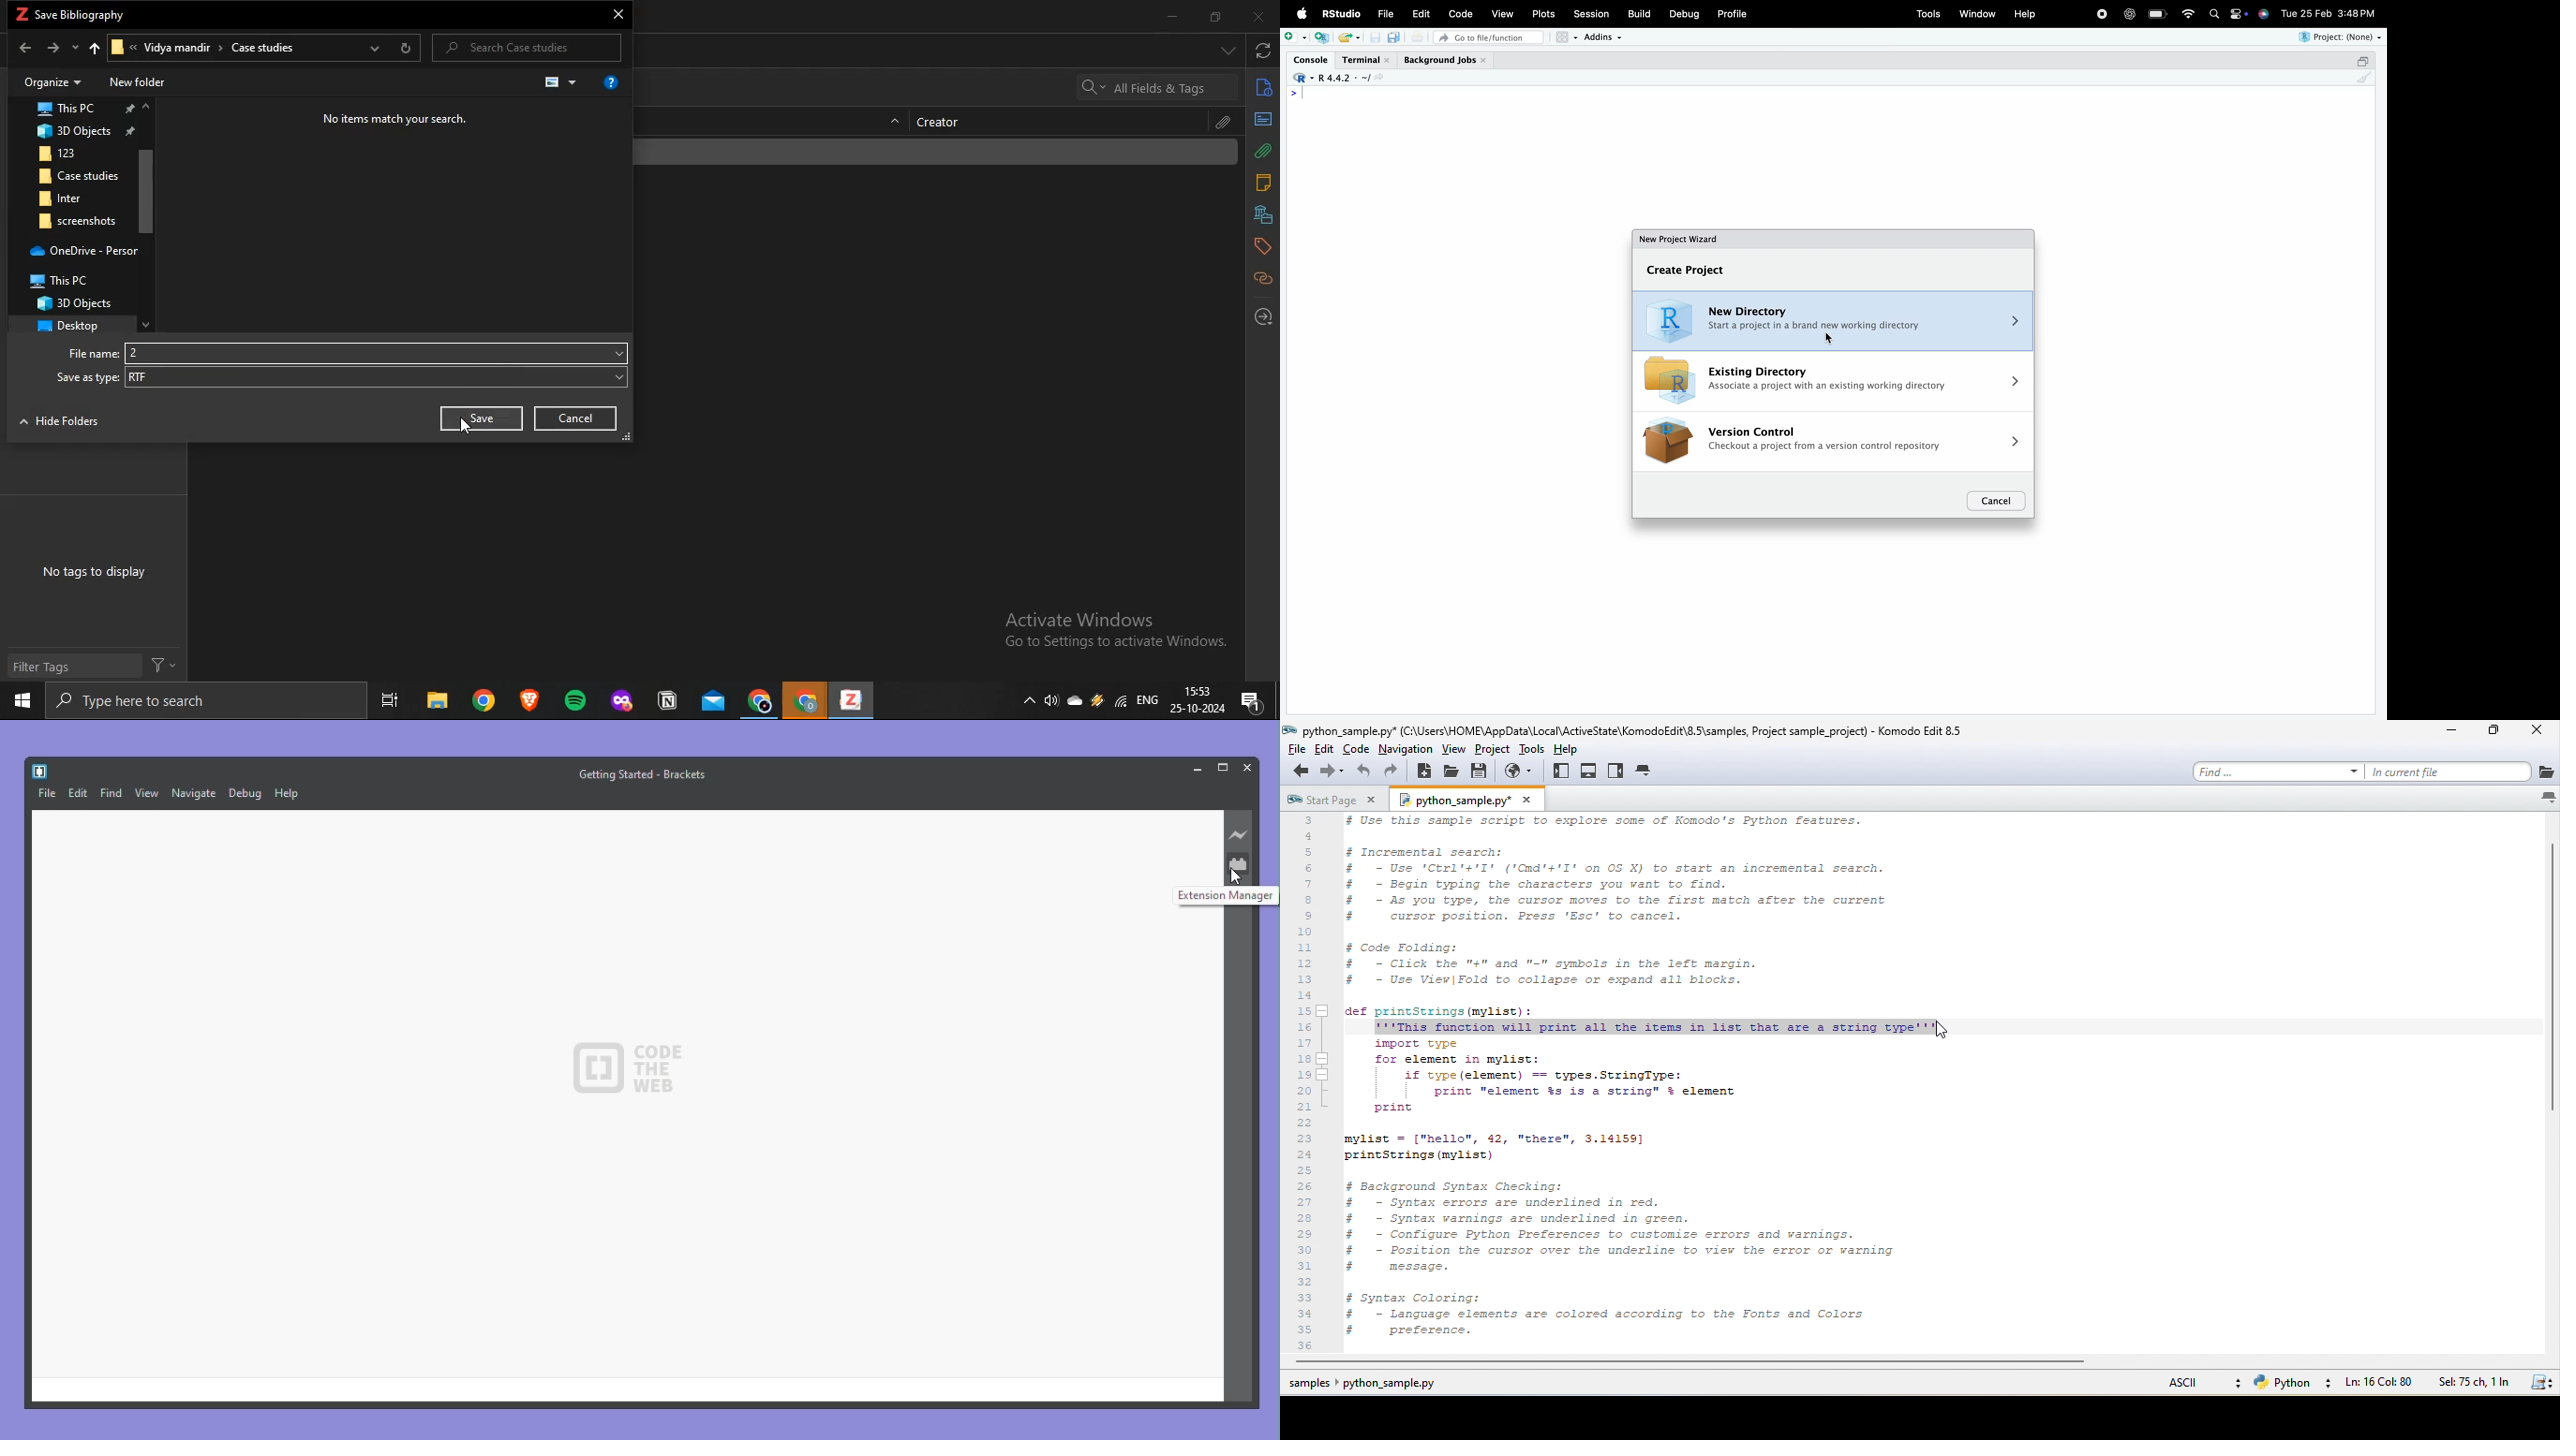 The image size is (2576, 1456). What do you see at coordinates (848, 702) in the screenshot?
I see `zotero` at bounding box center [848, 702].